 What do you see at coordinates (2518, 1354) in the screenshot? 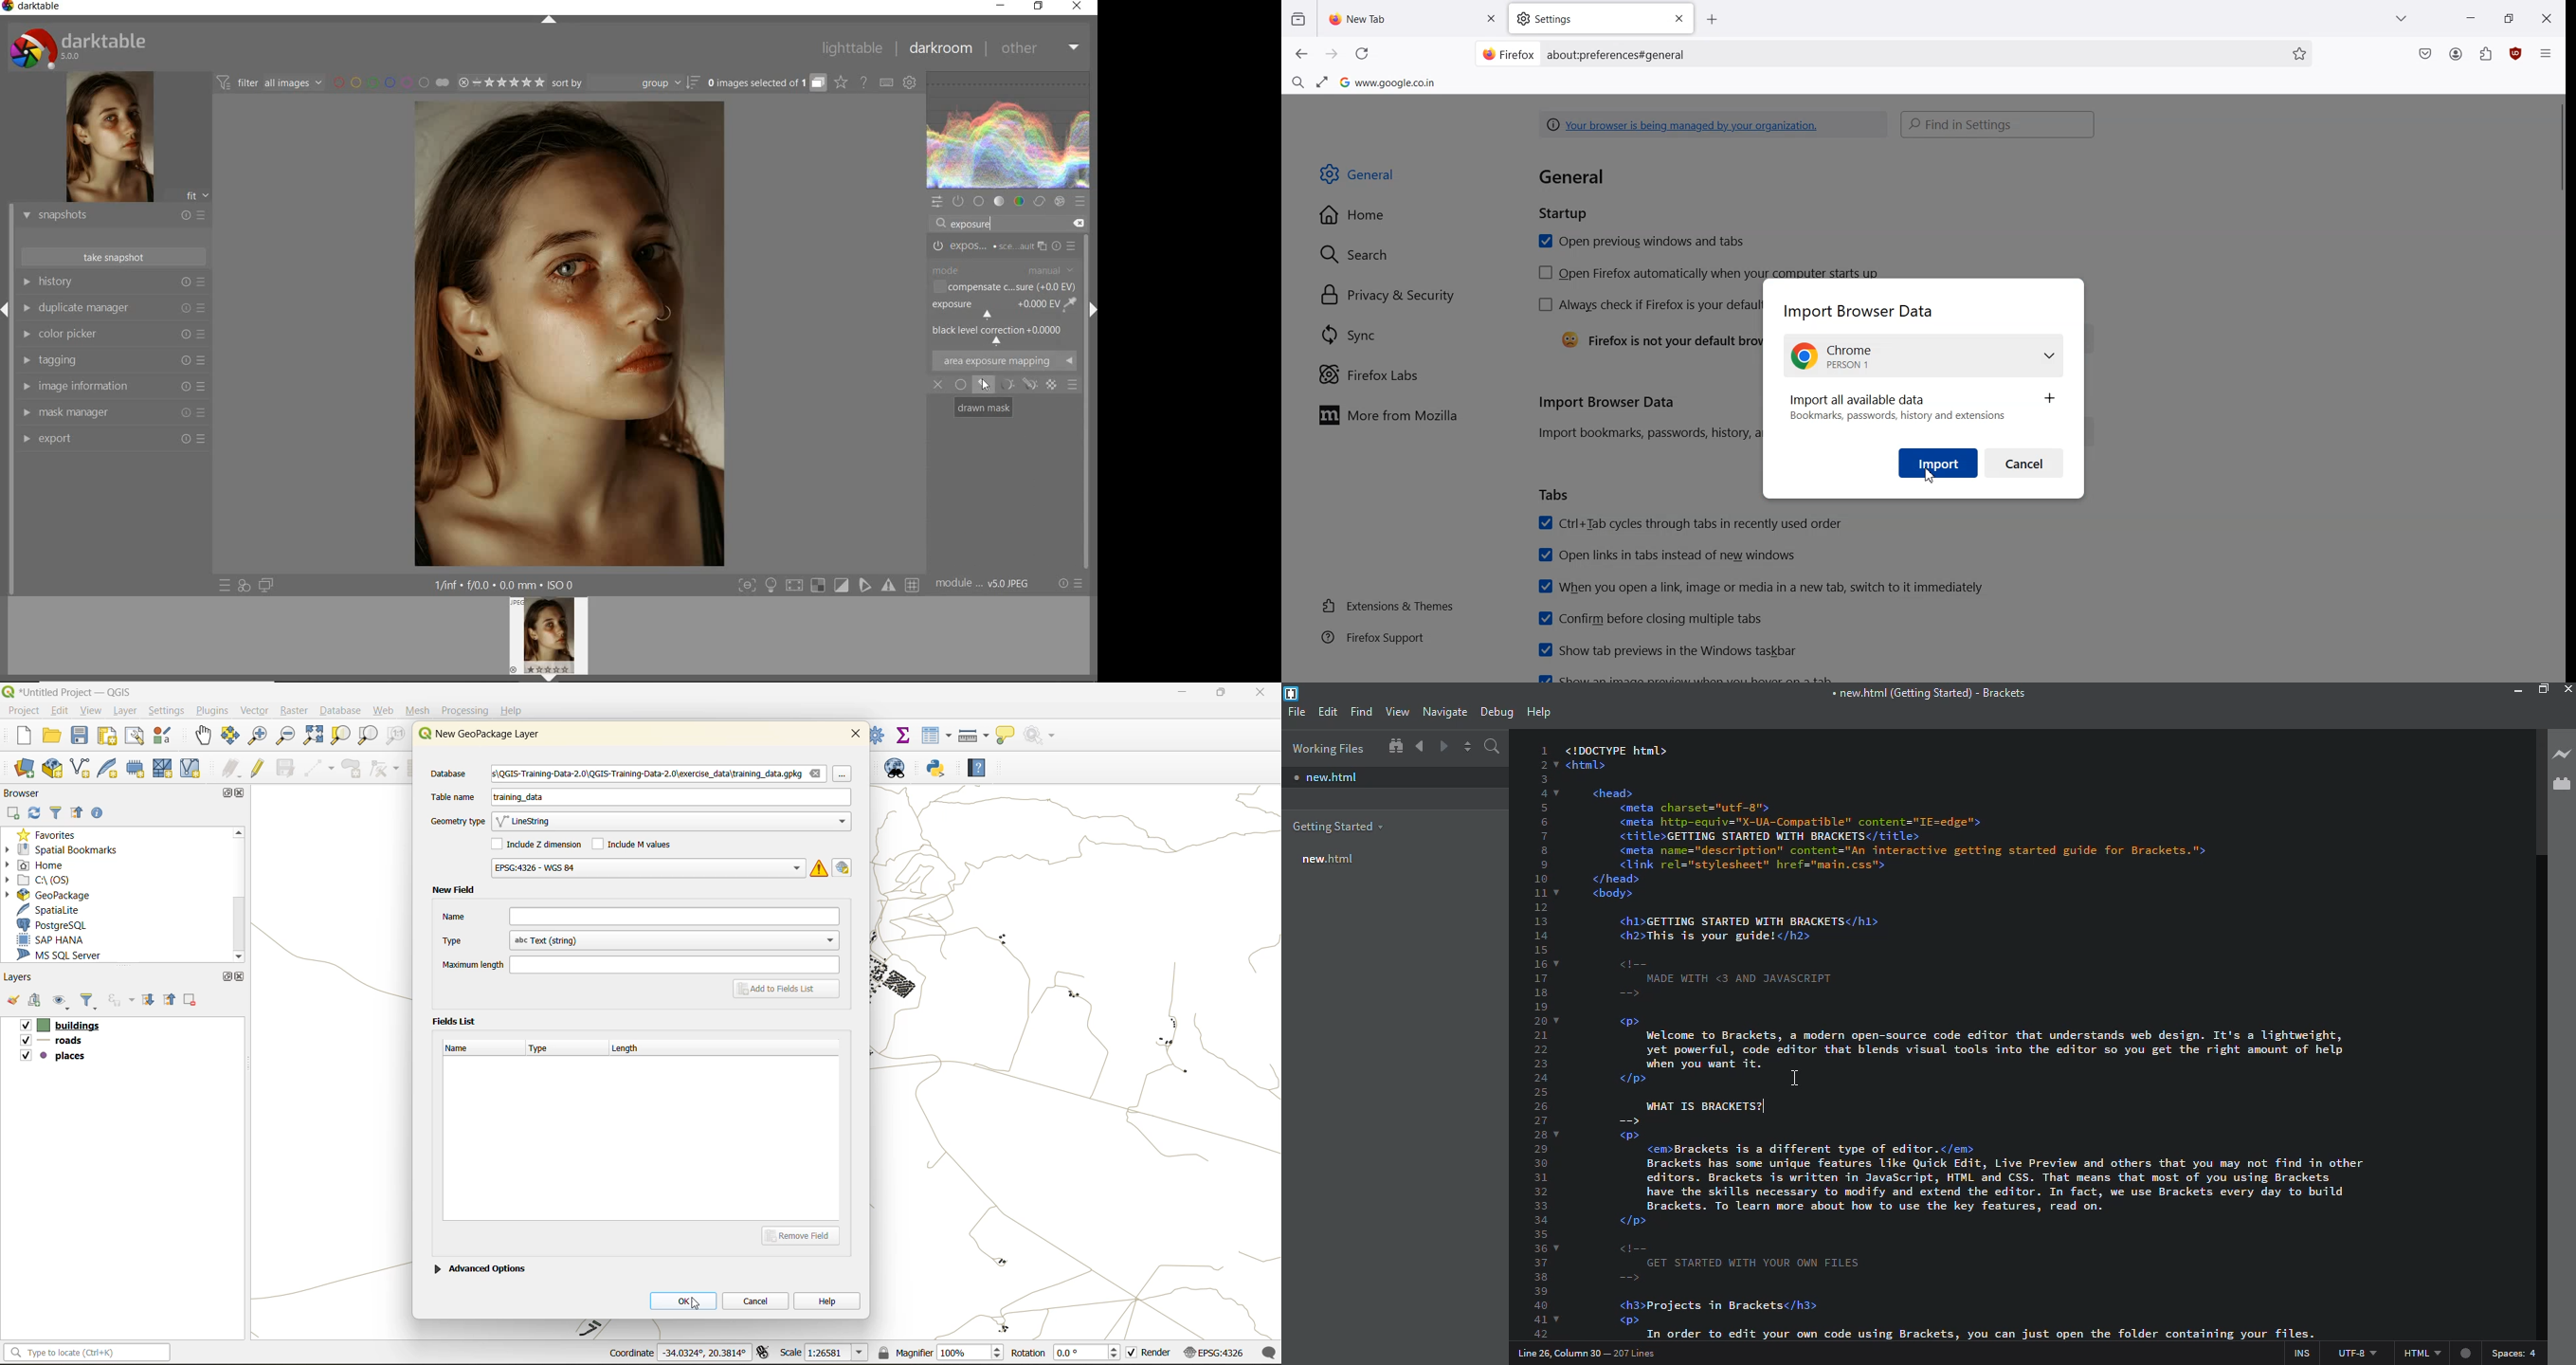
I see `spaces` at bounding box center [2518, 1354].